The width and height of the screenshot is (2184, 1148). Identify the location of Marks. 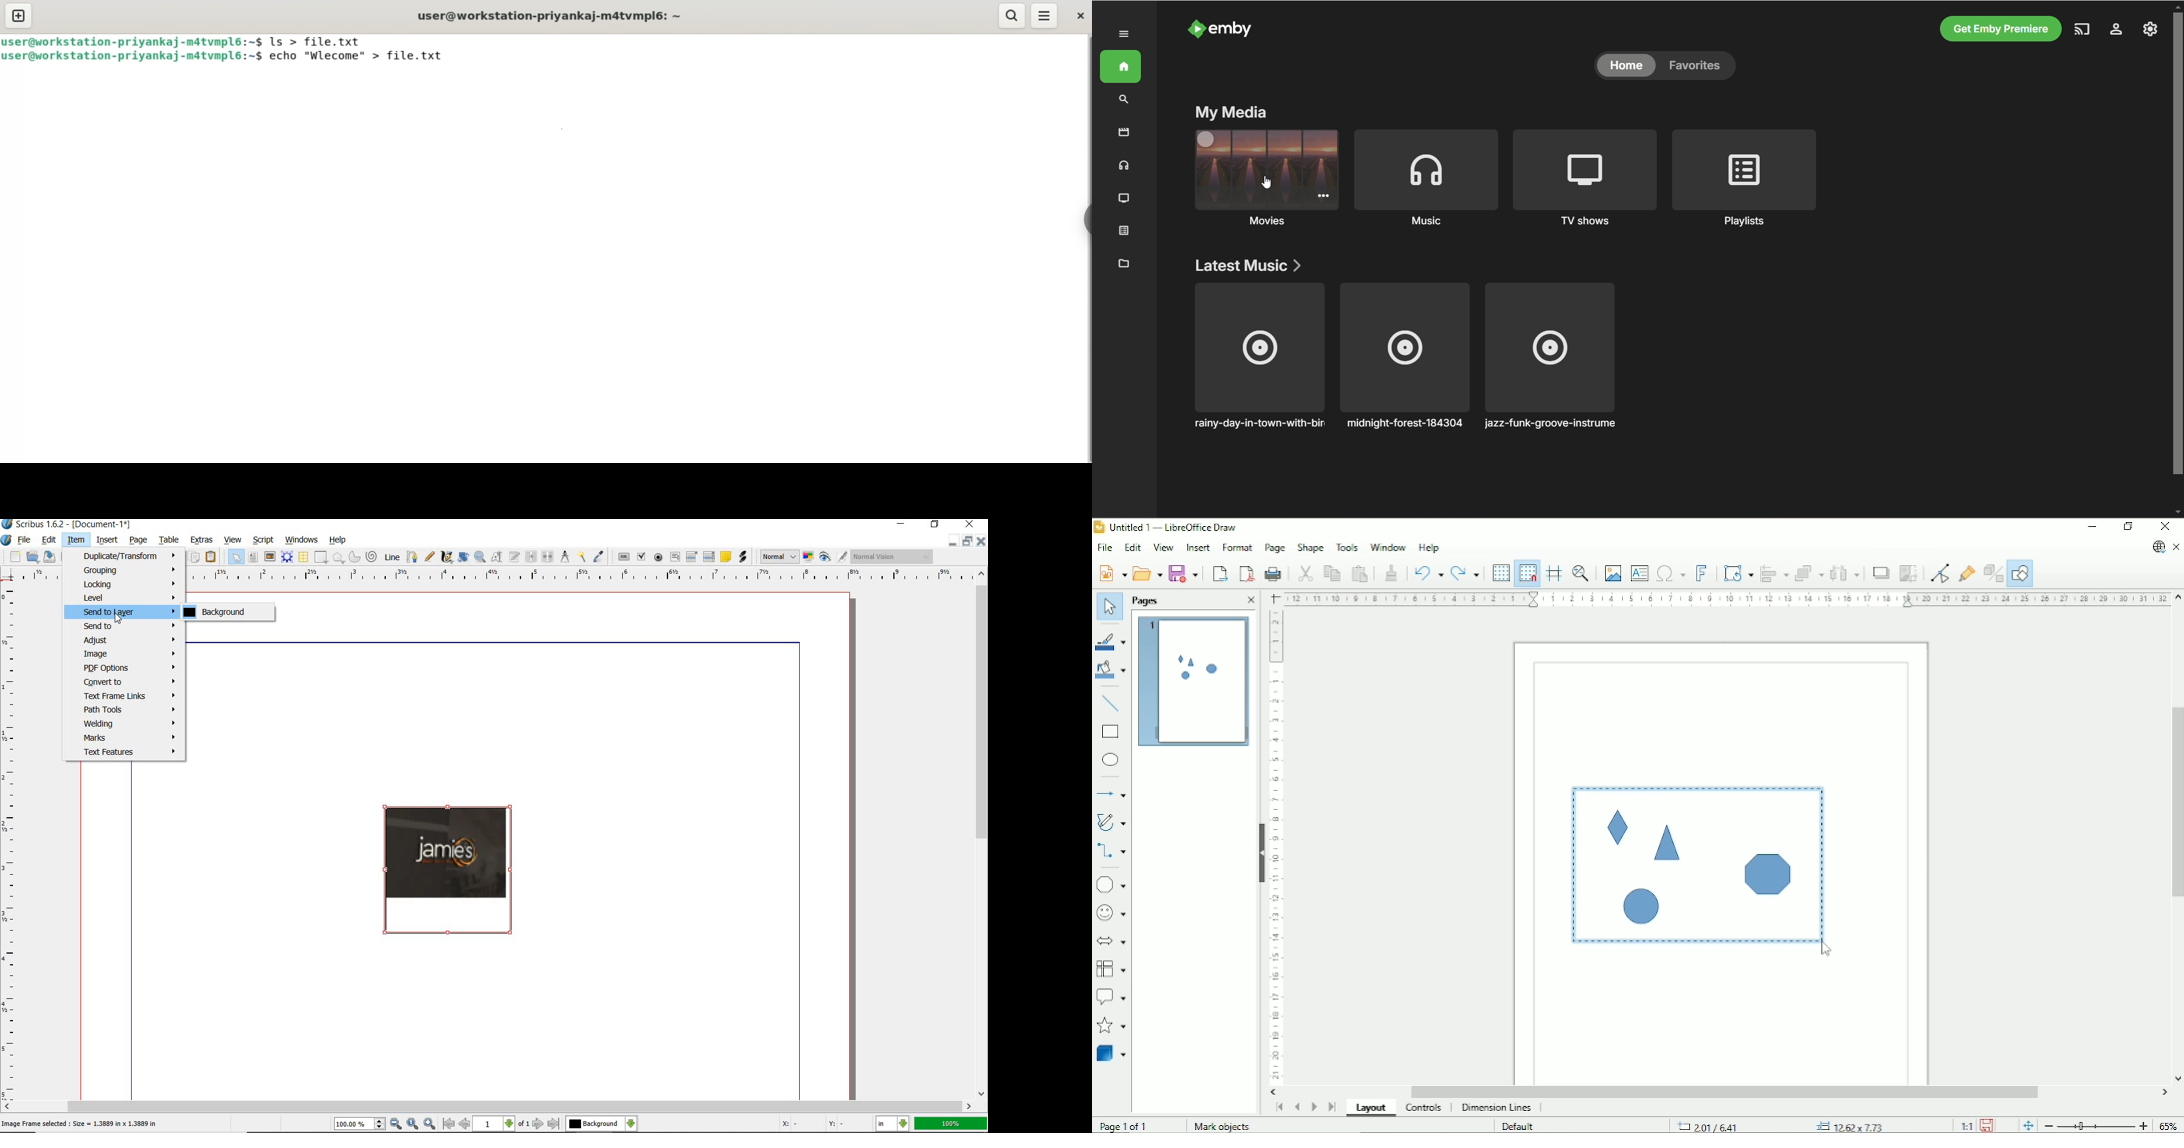
(125, 738).